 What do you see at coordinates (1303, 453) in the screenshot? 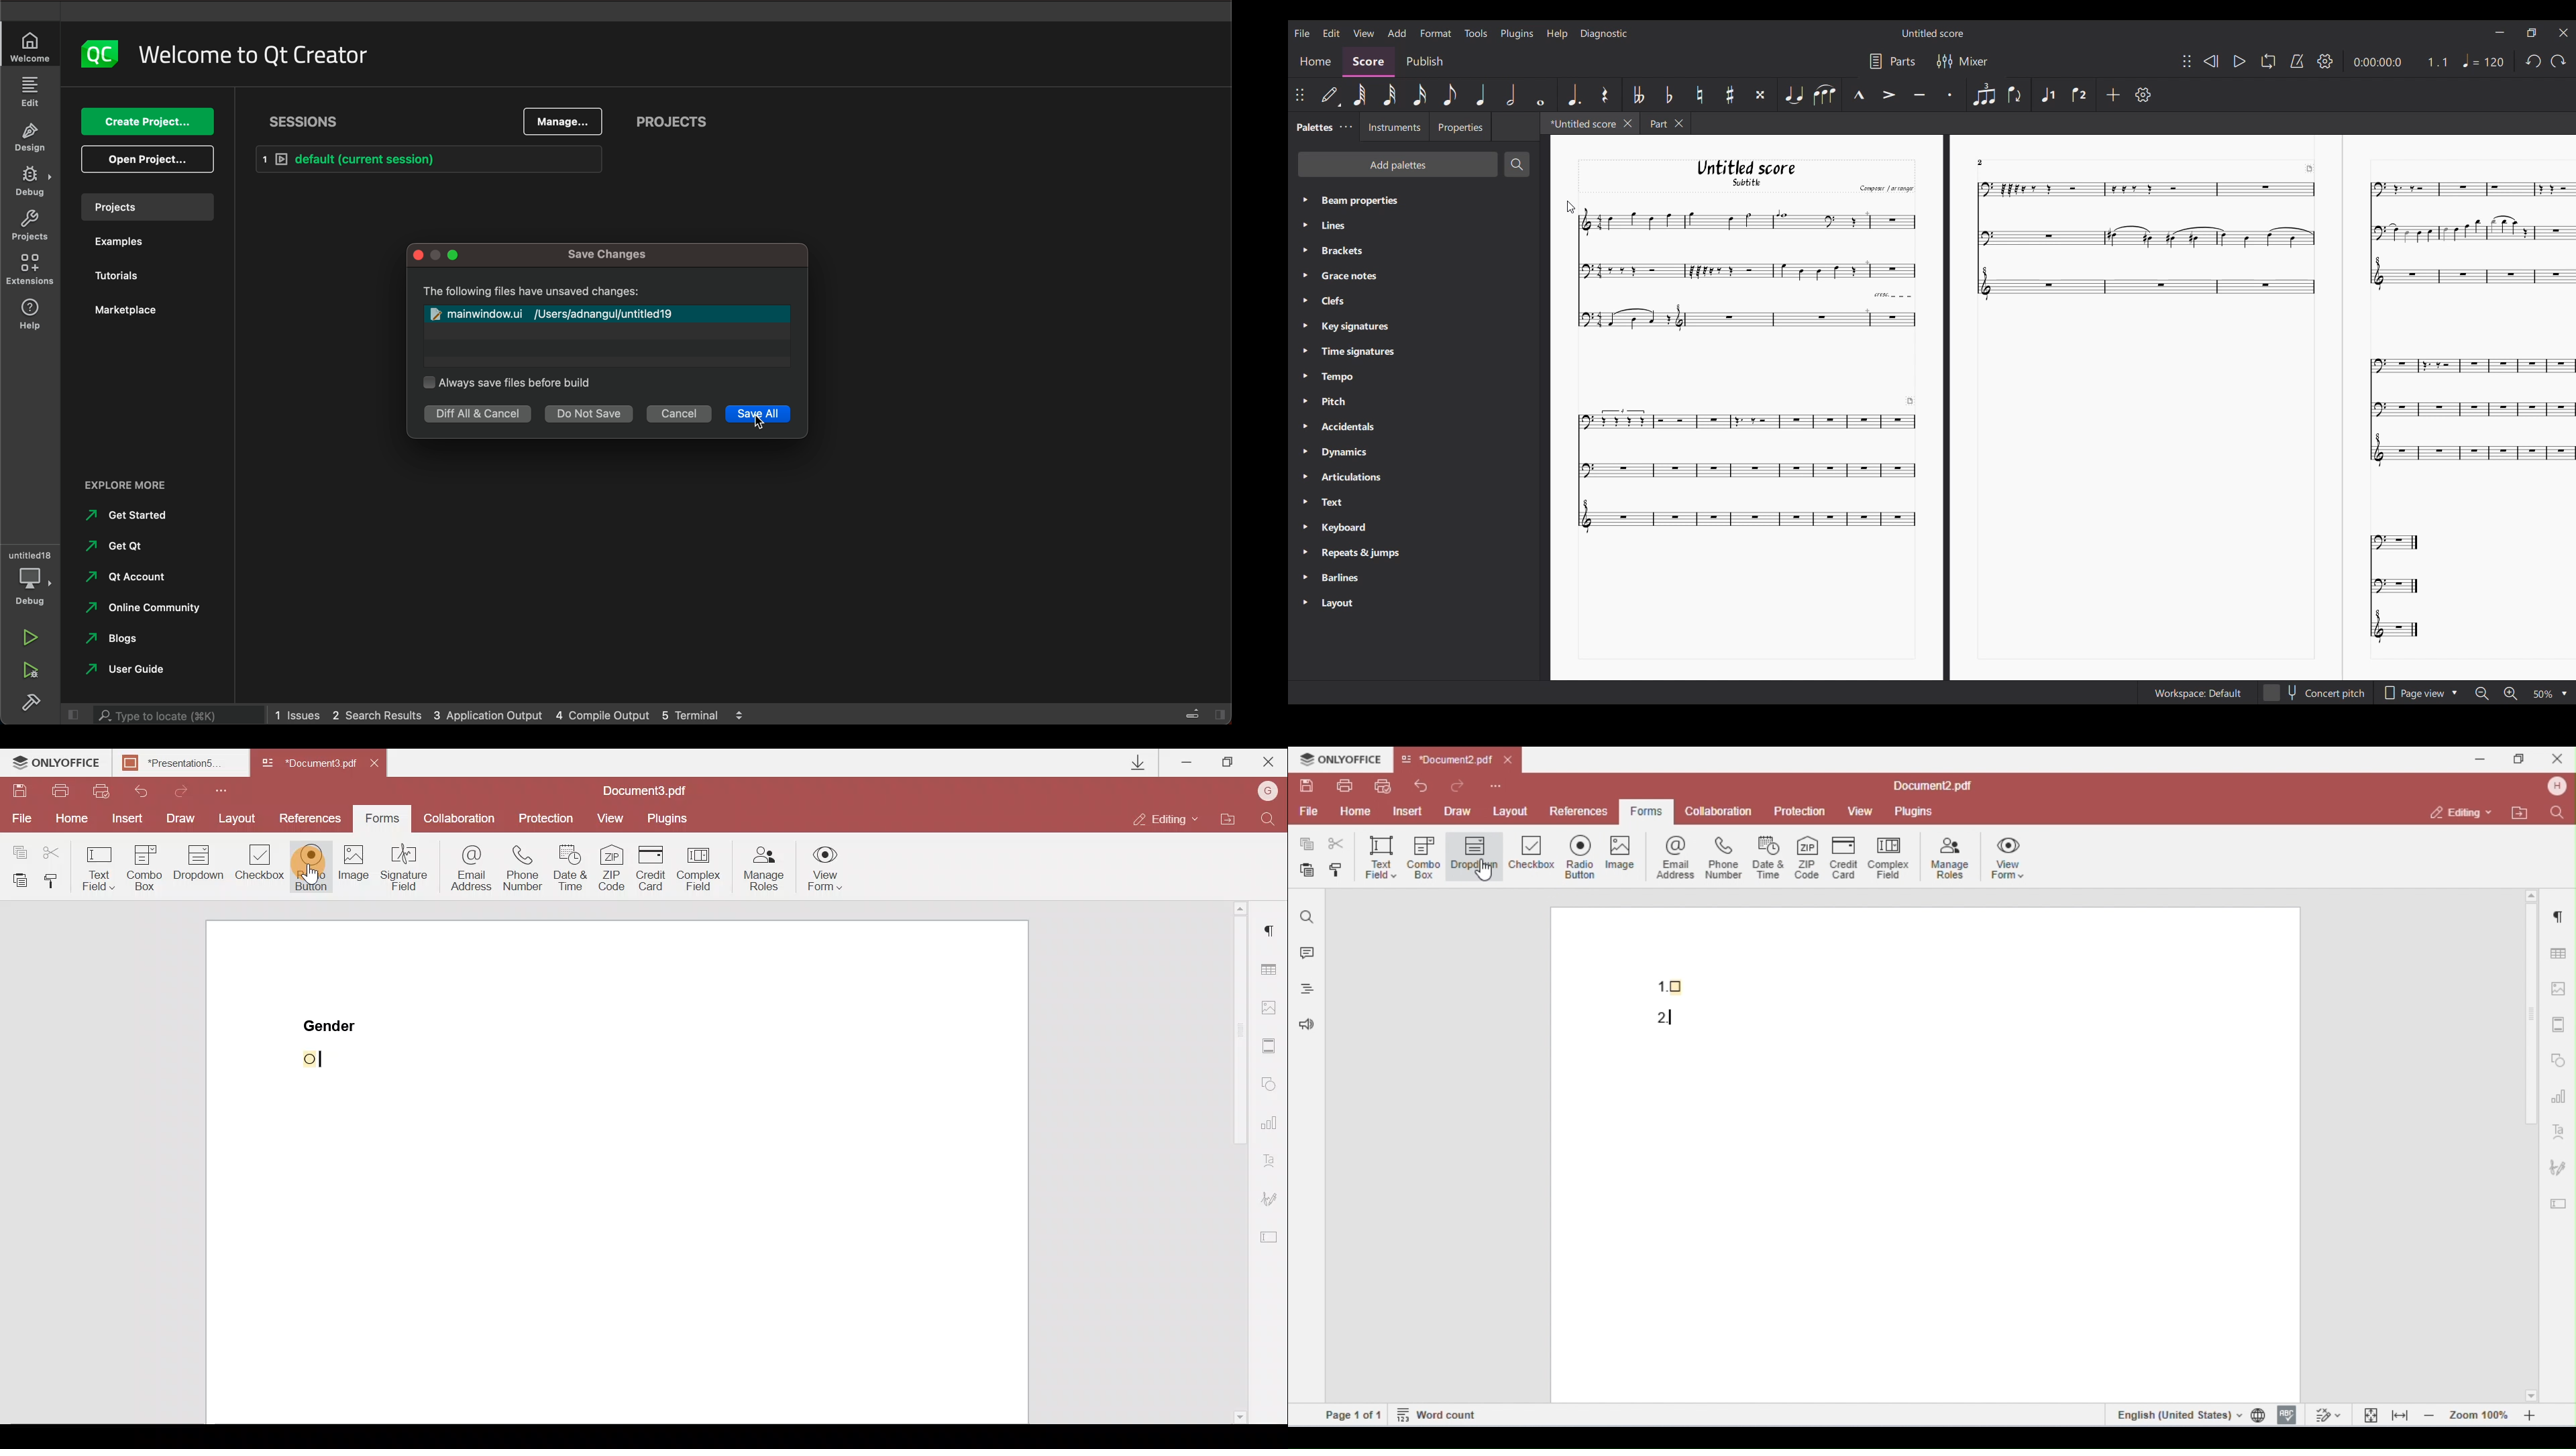
I see `` at bounding box center [1303, 453].